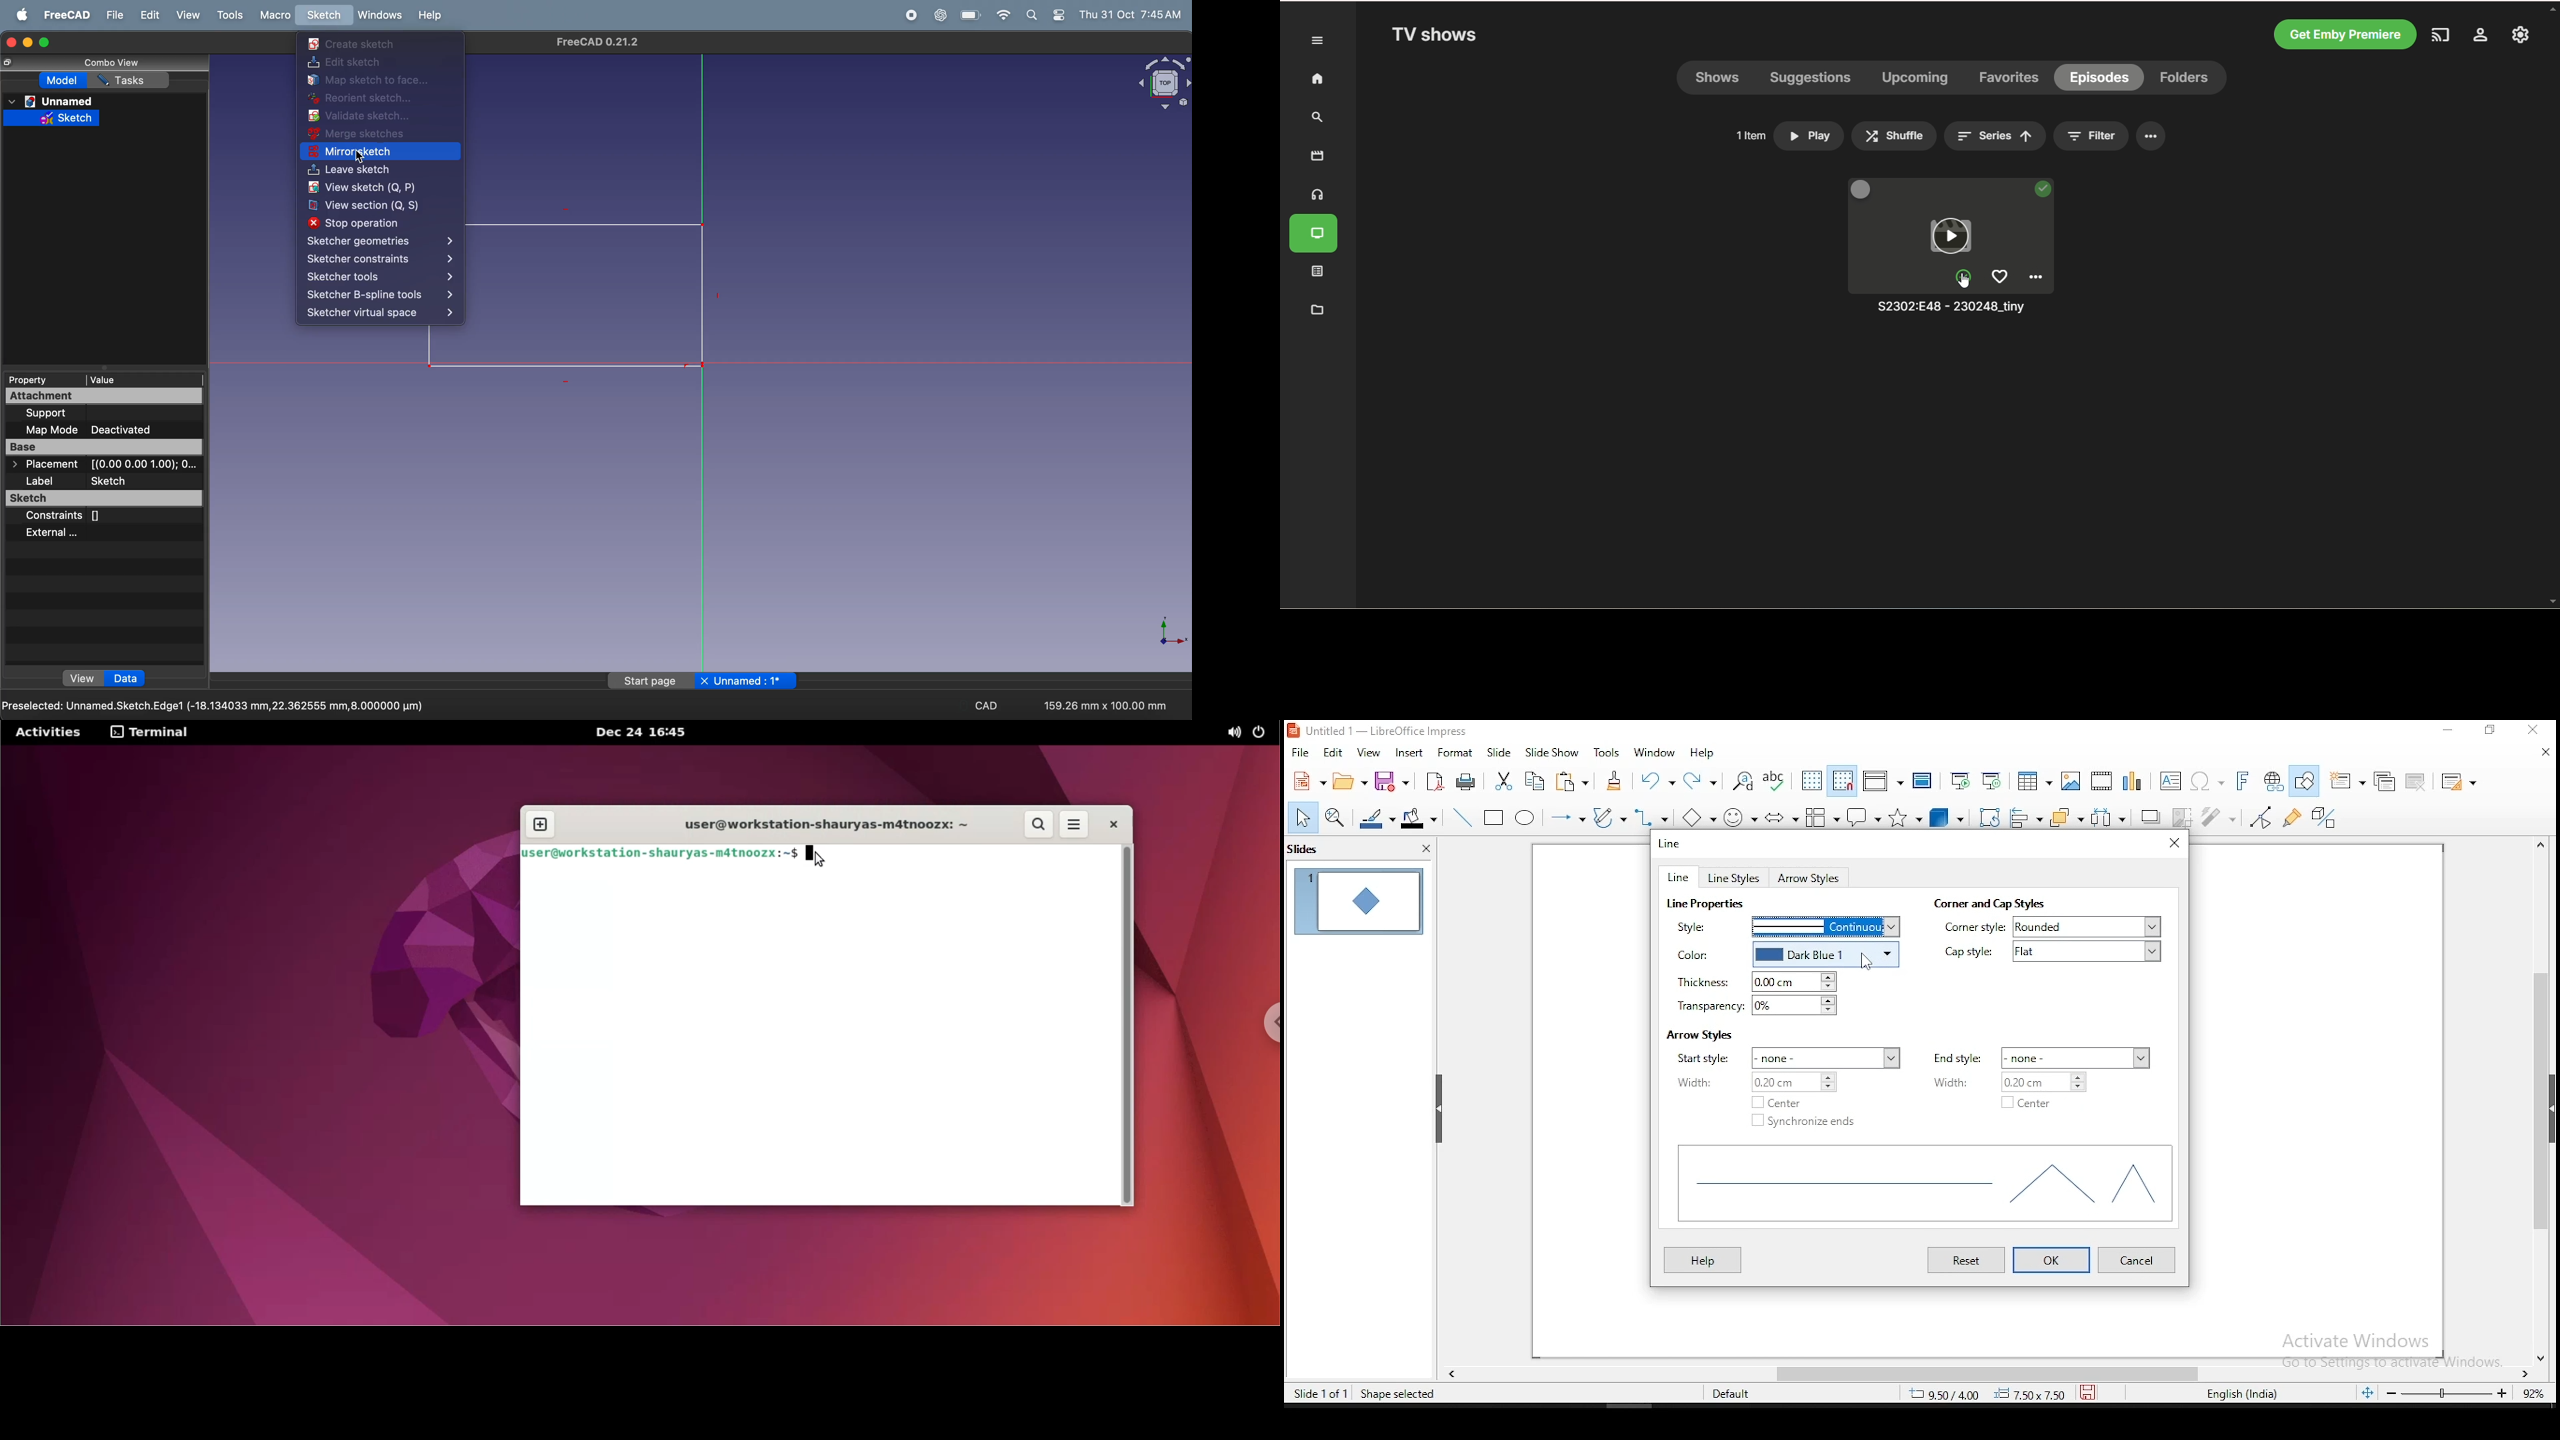 This screenshot has height=1456, width=2576. What do you see at coordinates (1167, 635) in the screenshot?
I see `axis` at bounding box center [1167, 635].